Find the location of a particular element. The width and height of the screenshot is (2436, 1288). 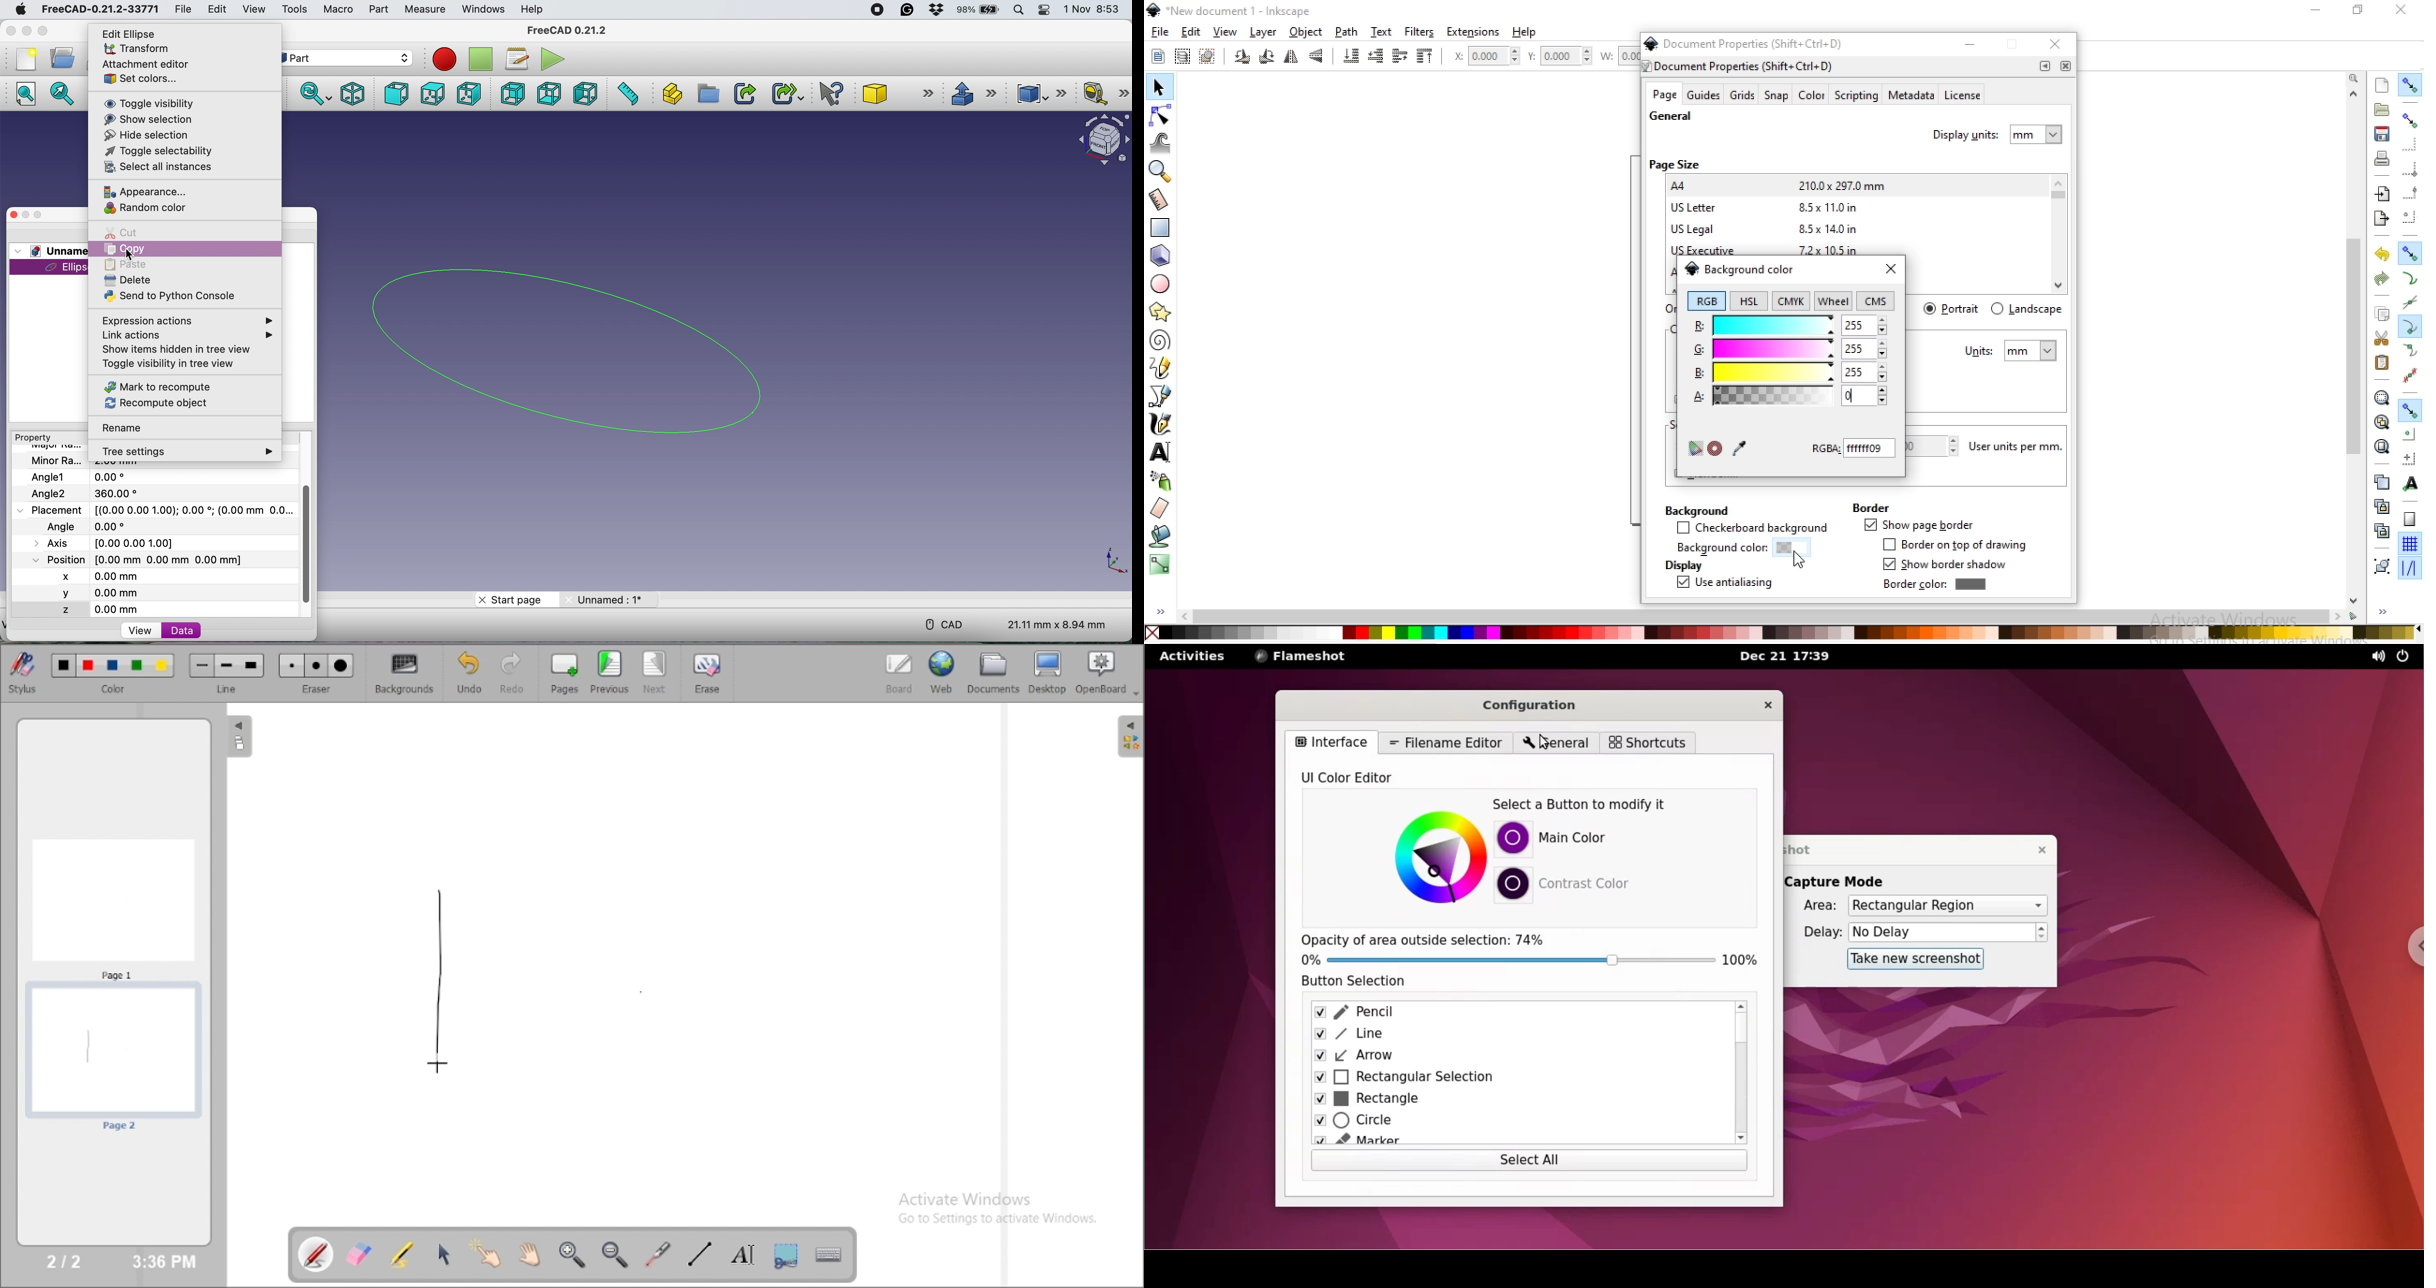

Angle1 is located at coordinates (80, 477).